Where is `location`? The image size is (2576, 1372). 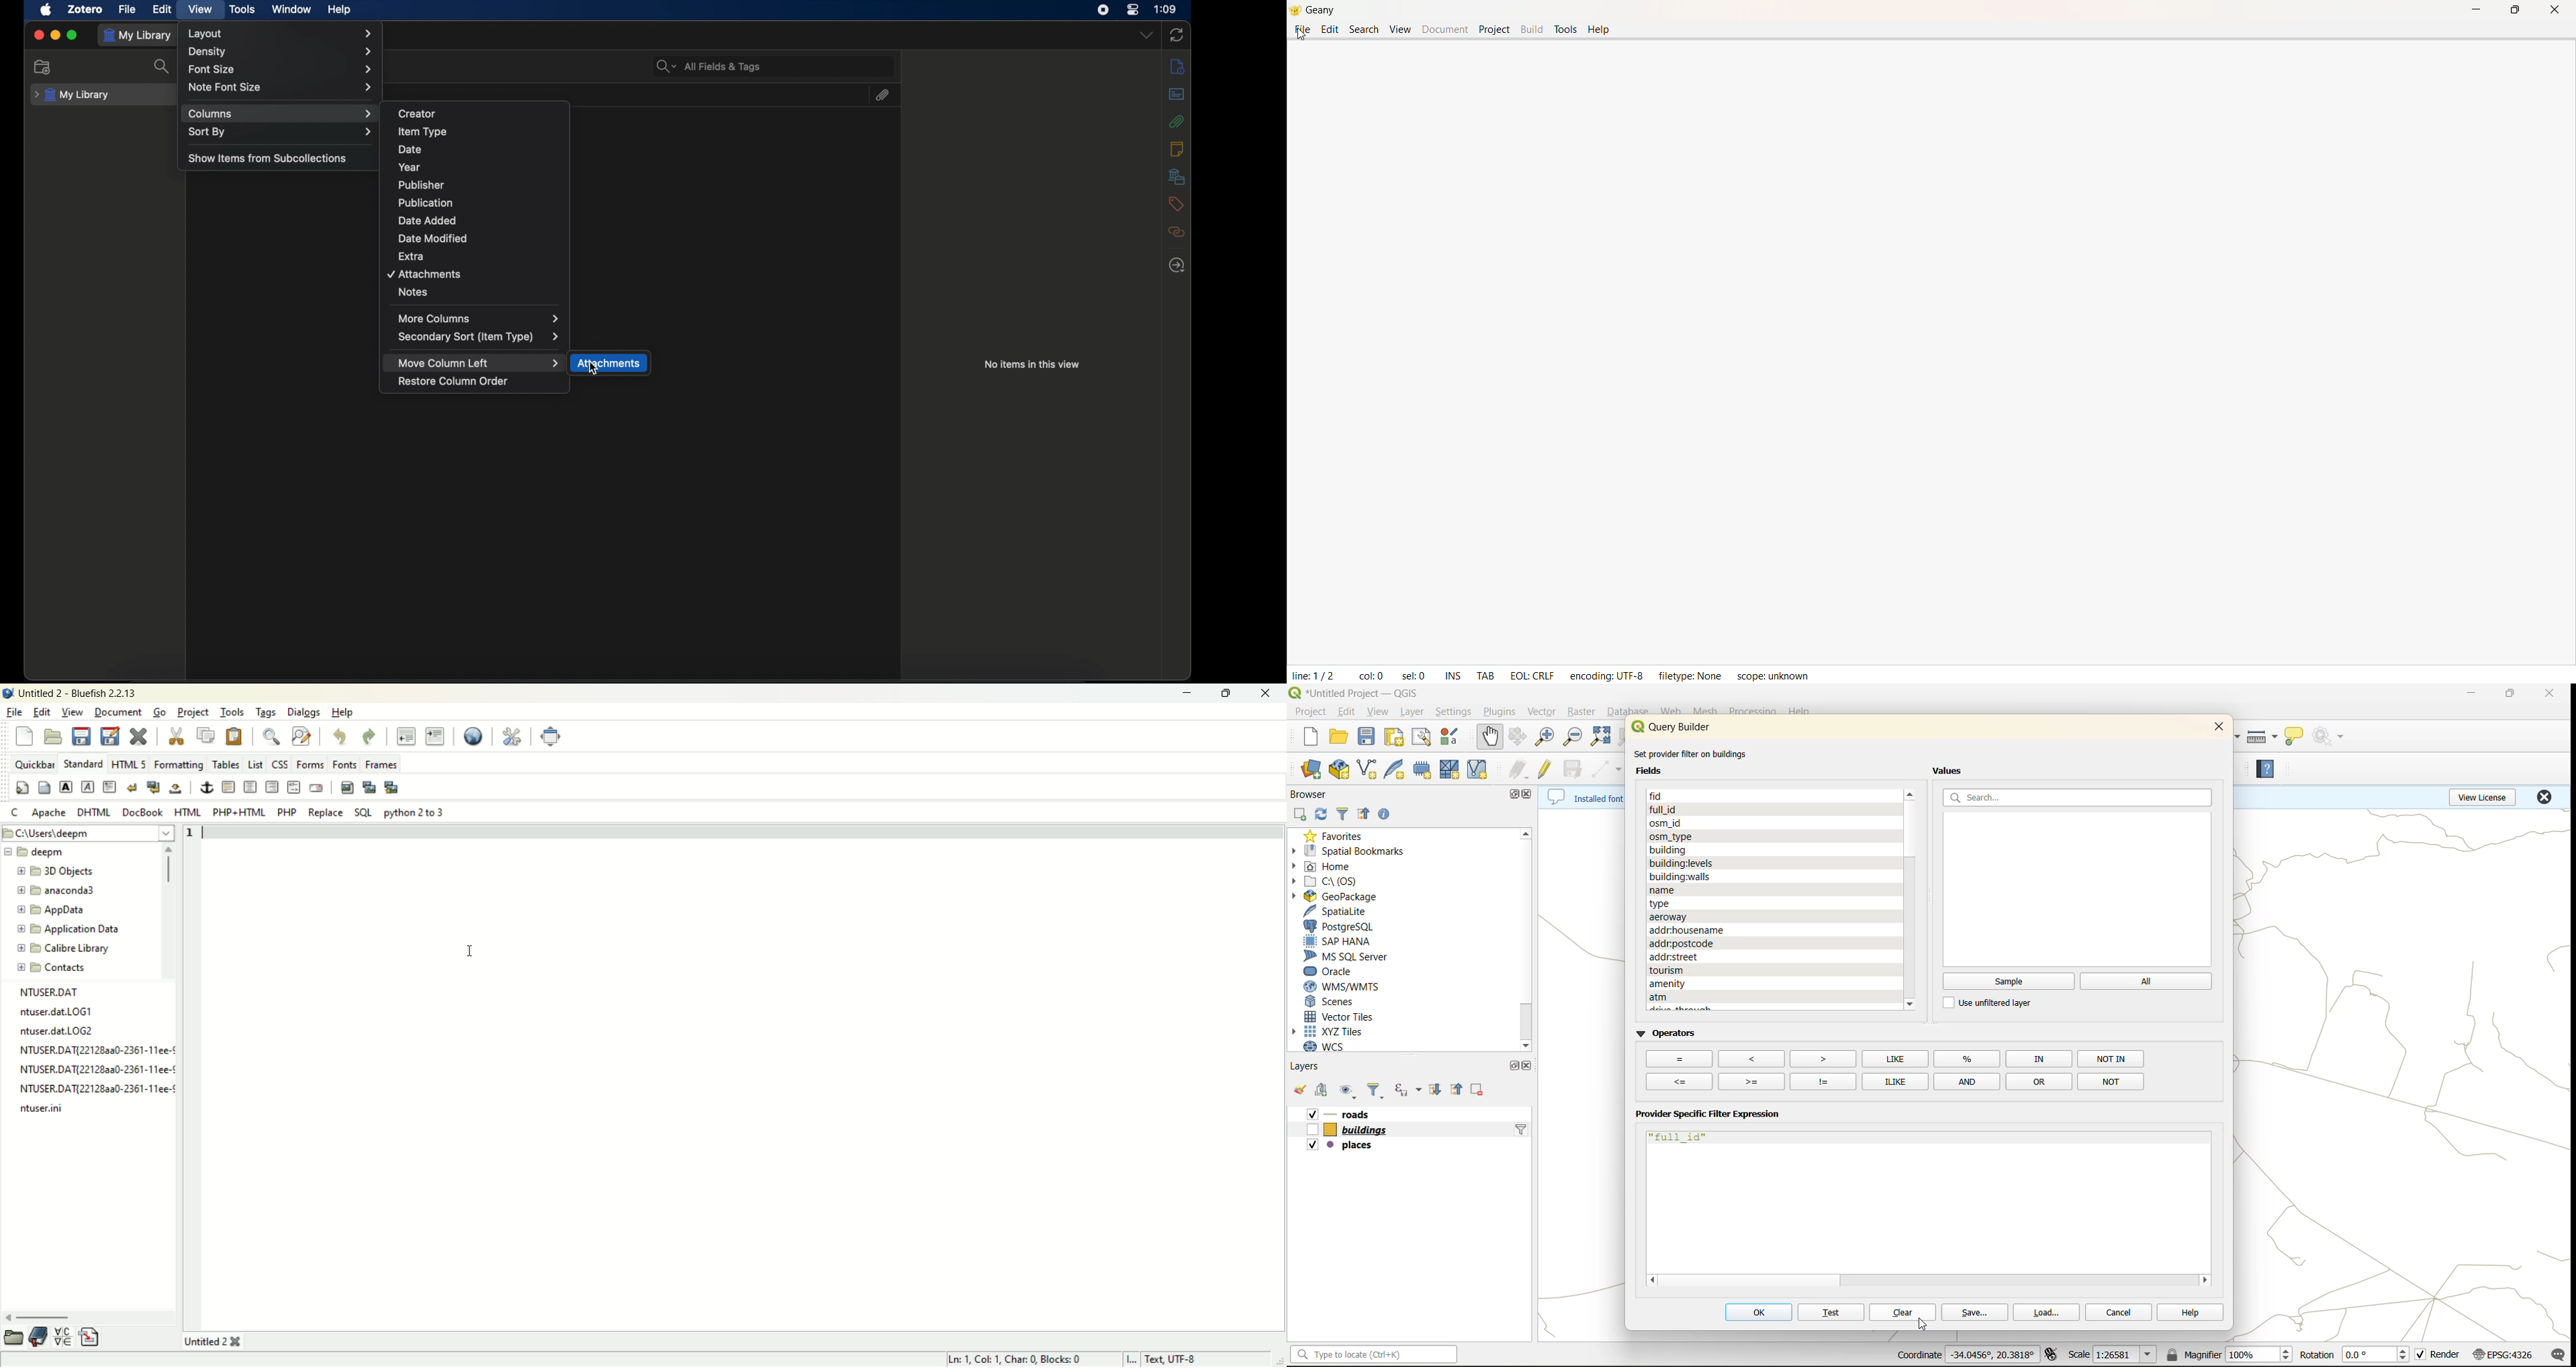 location is located at coordinates (89, 832).